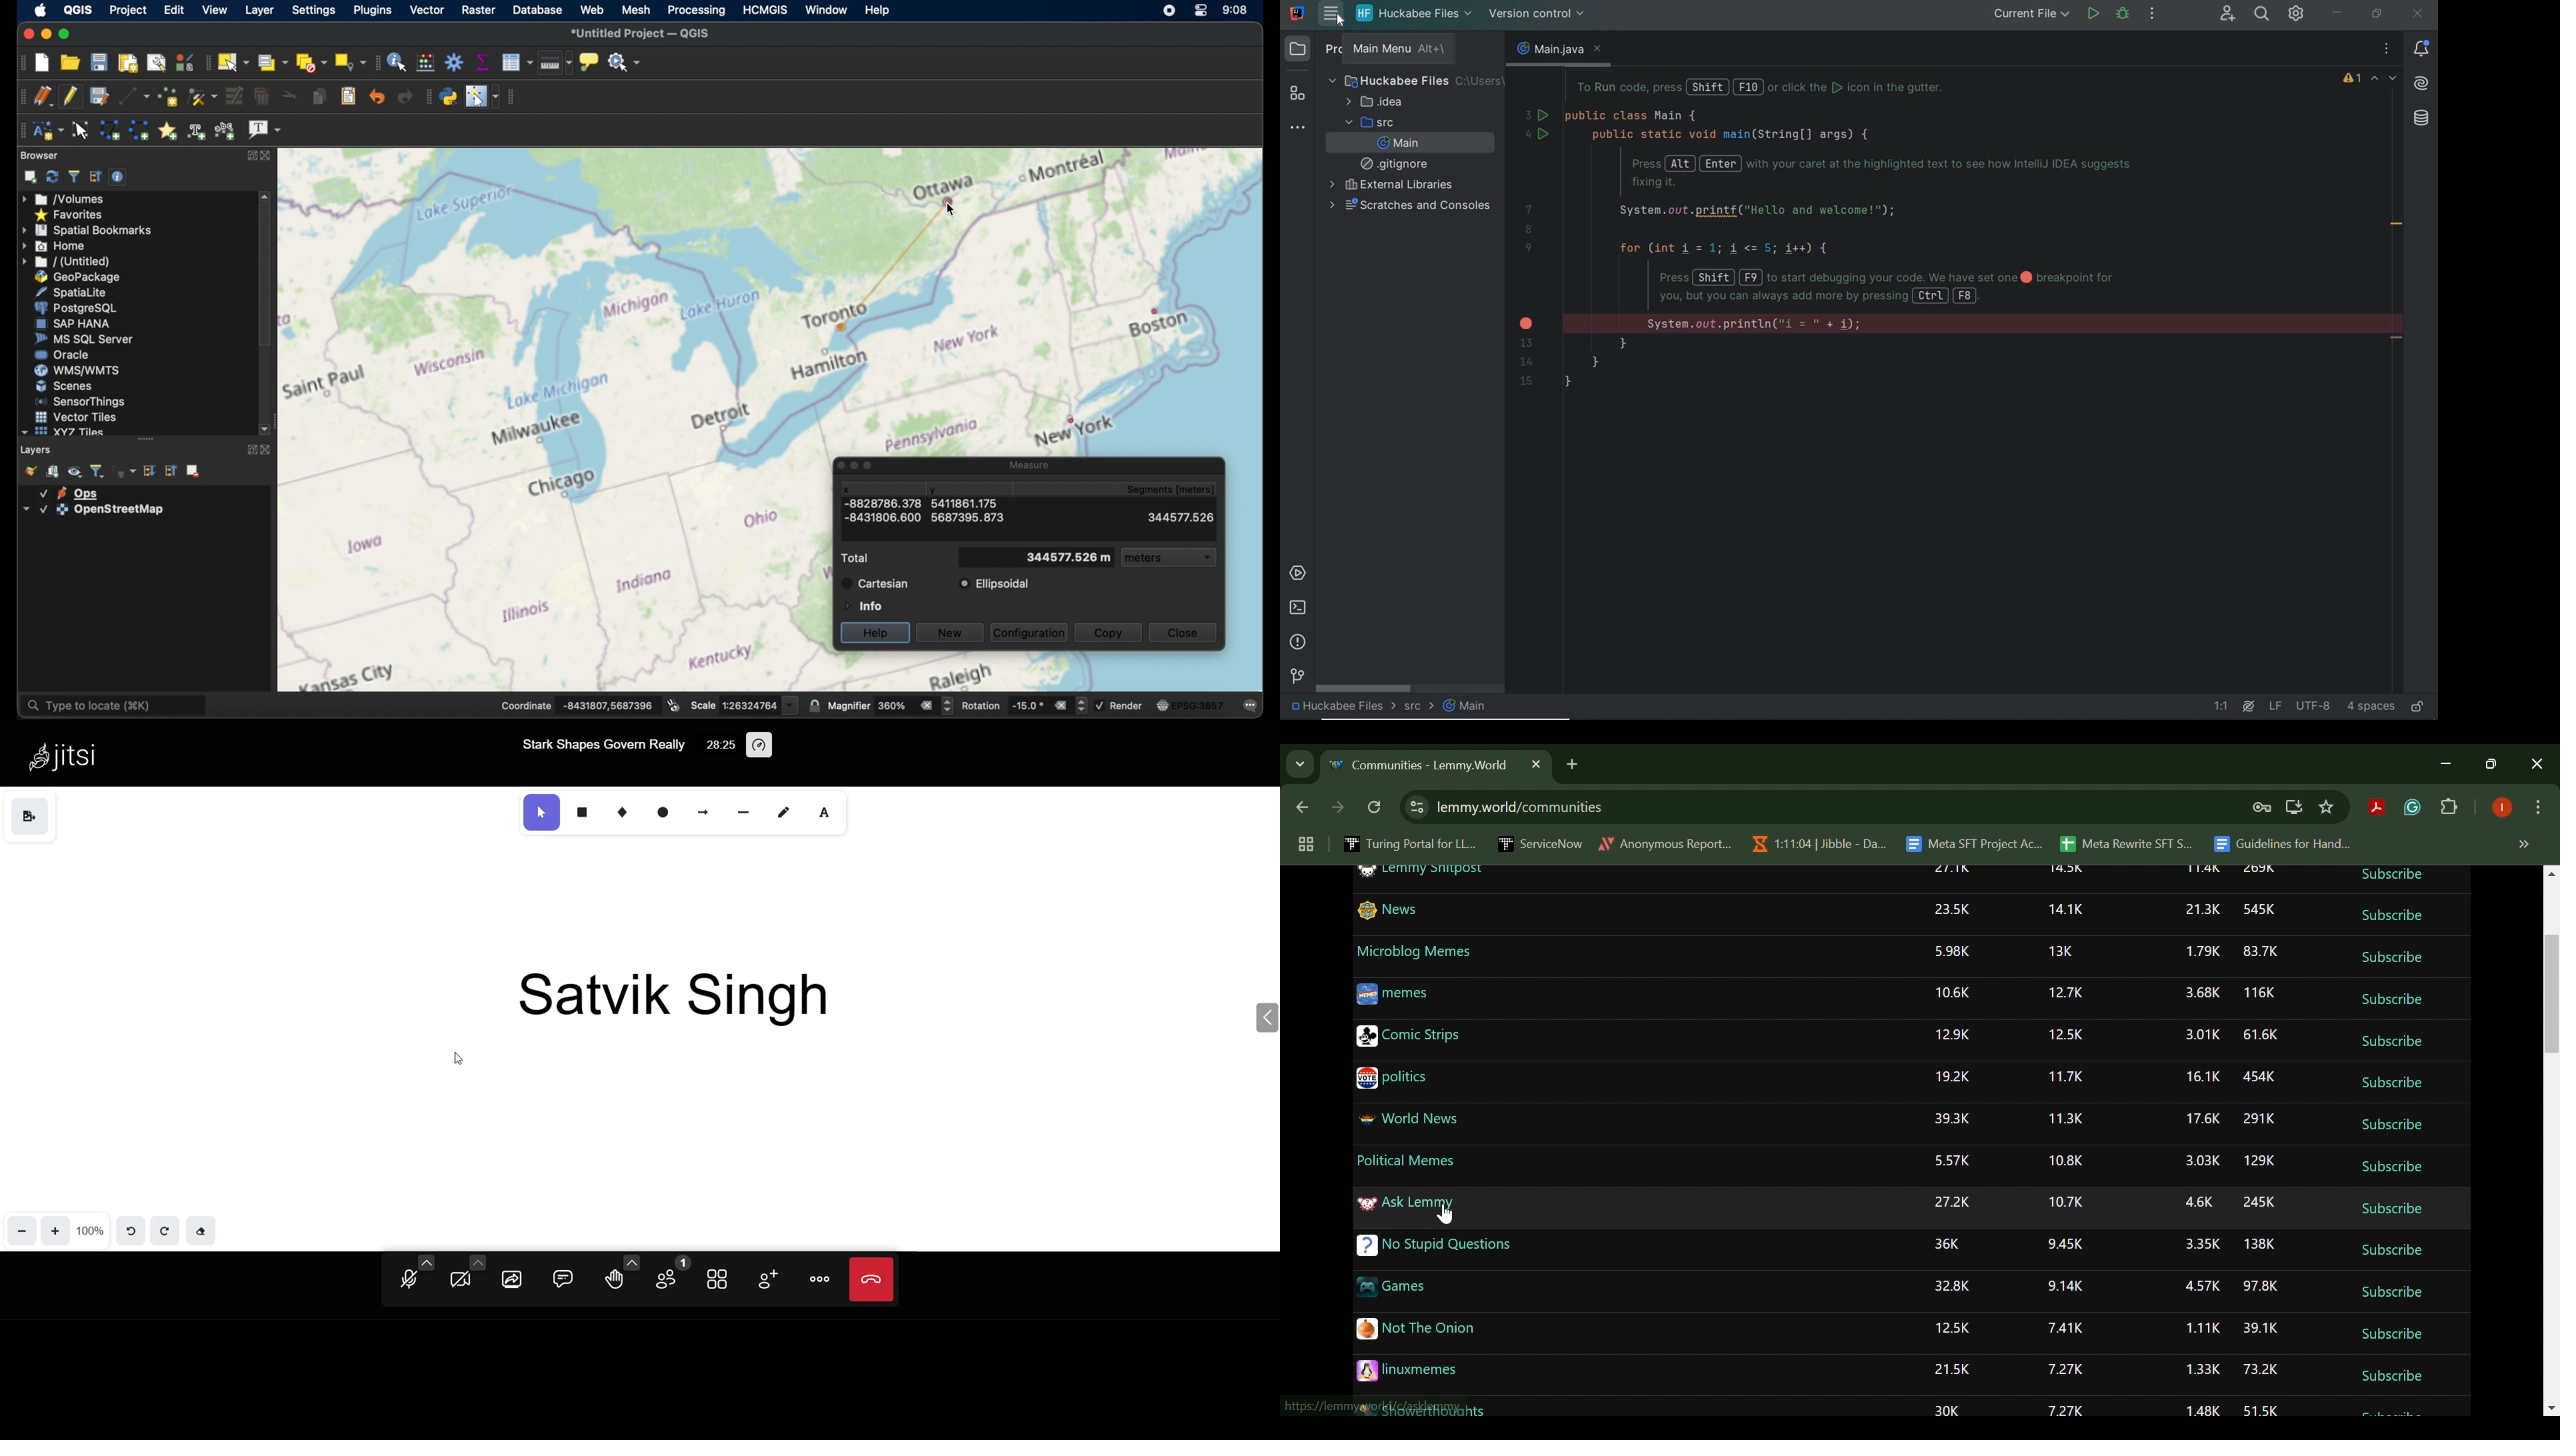 The height and width of the screenshot is (1456, 2576). What do you see at coordinates (1950, 1204) in the screenshot?
I see `27.2K` at bounding box center [1950, 1204].